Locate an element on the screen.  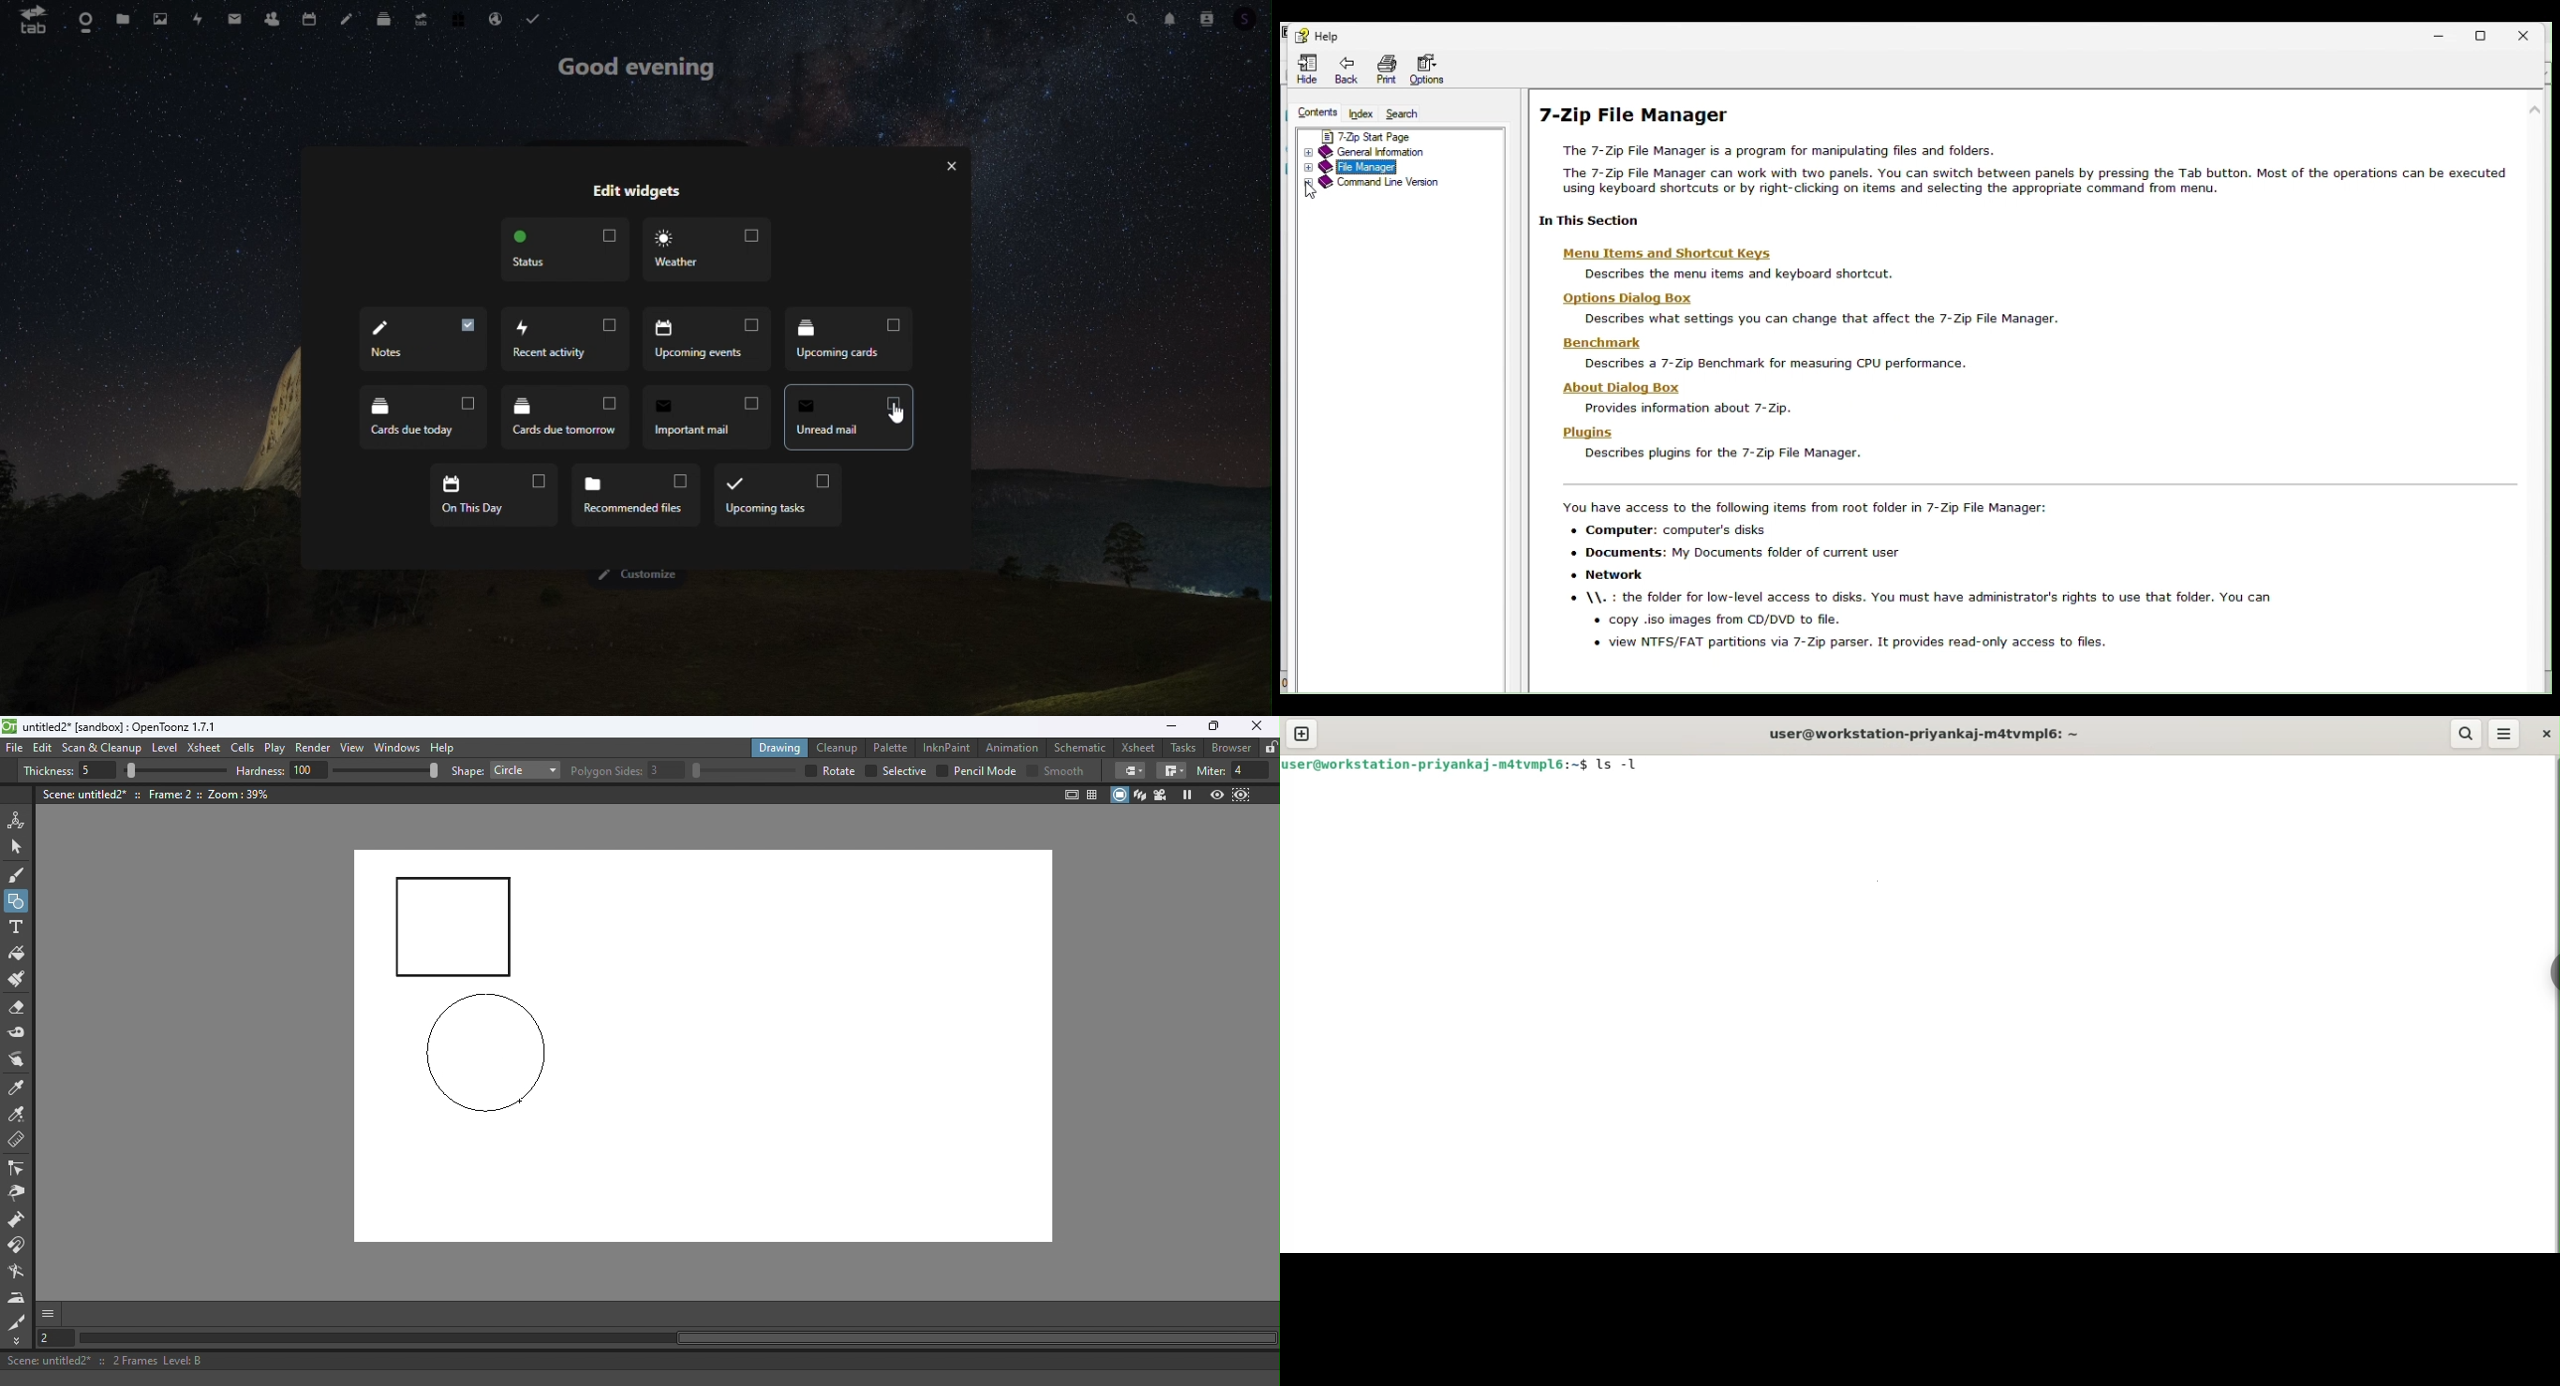
Sub-Camera view is located at coordinates (1243, 795).